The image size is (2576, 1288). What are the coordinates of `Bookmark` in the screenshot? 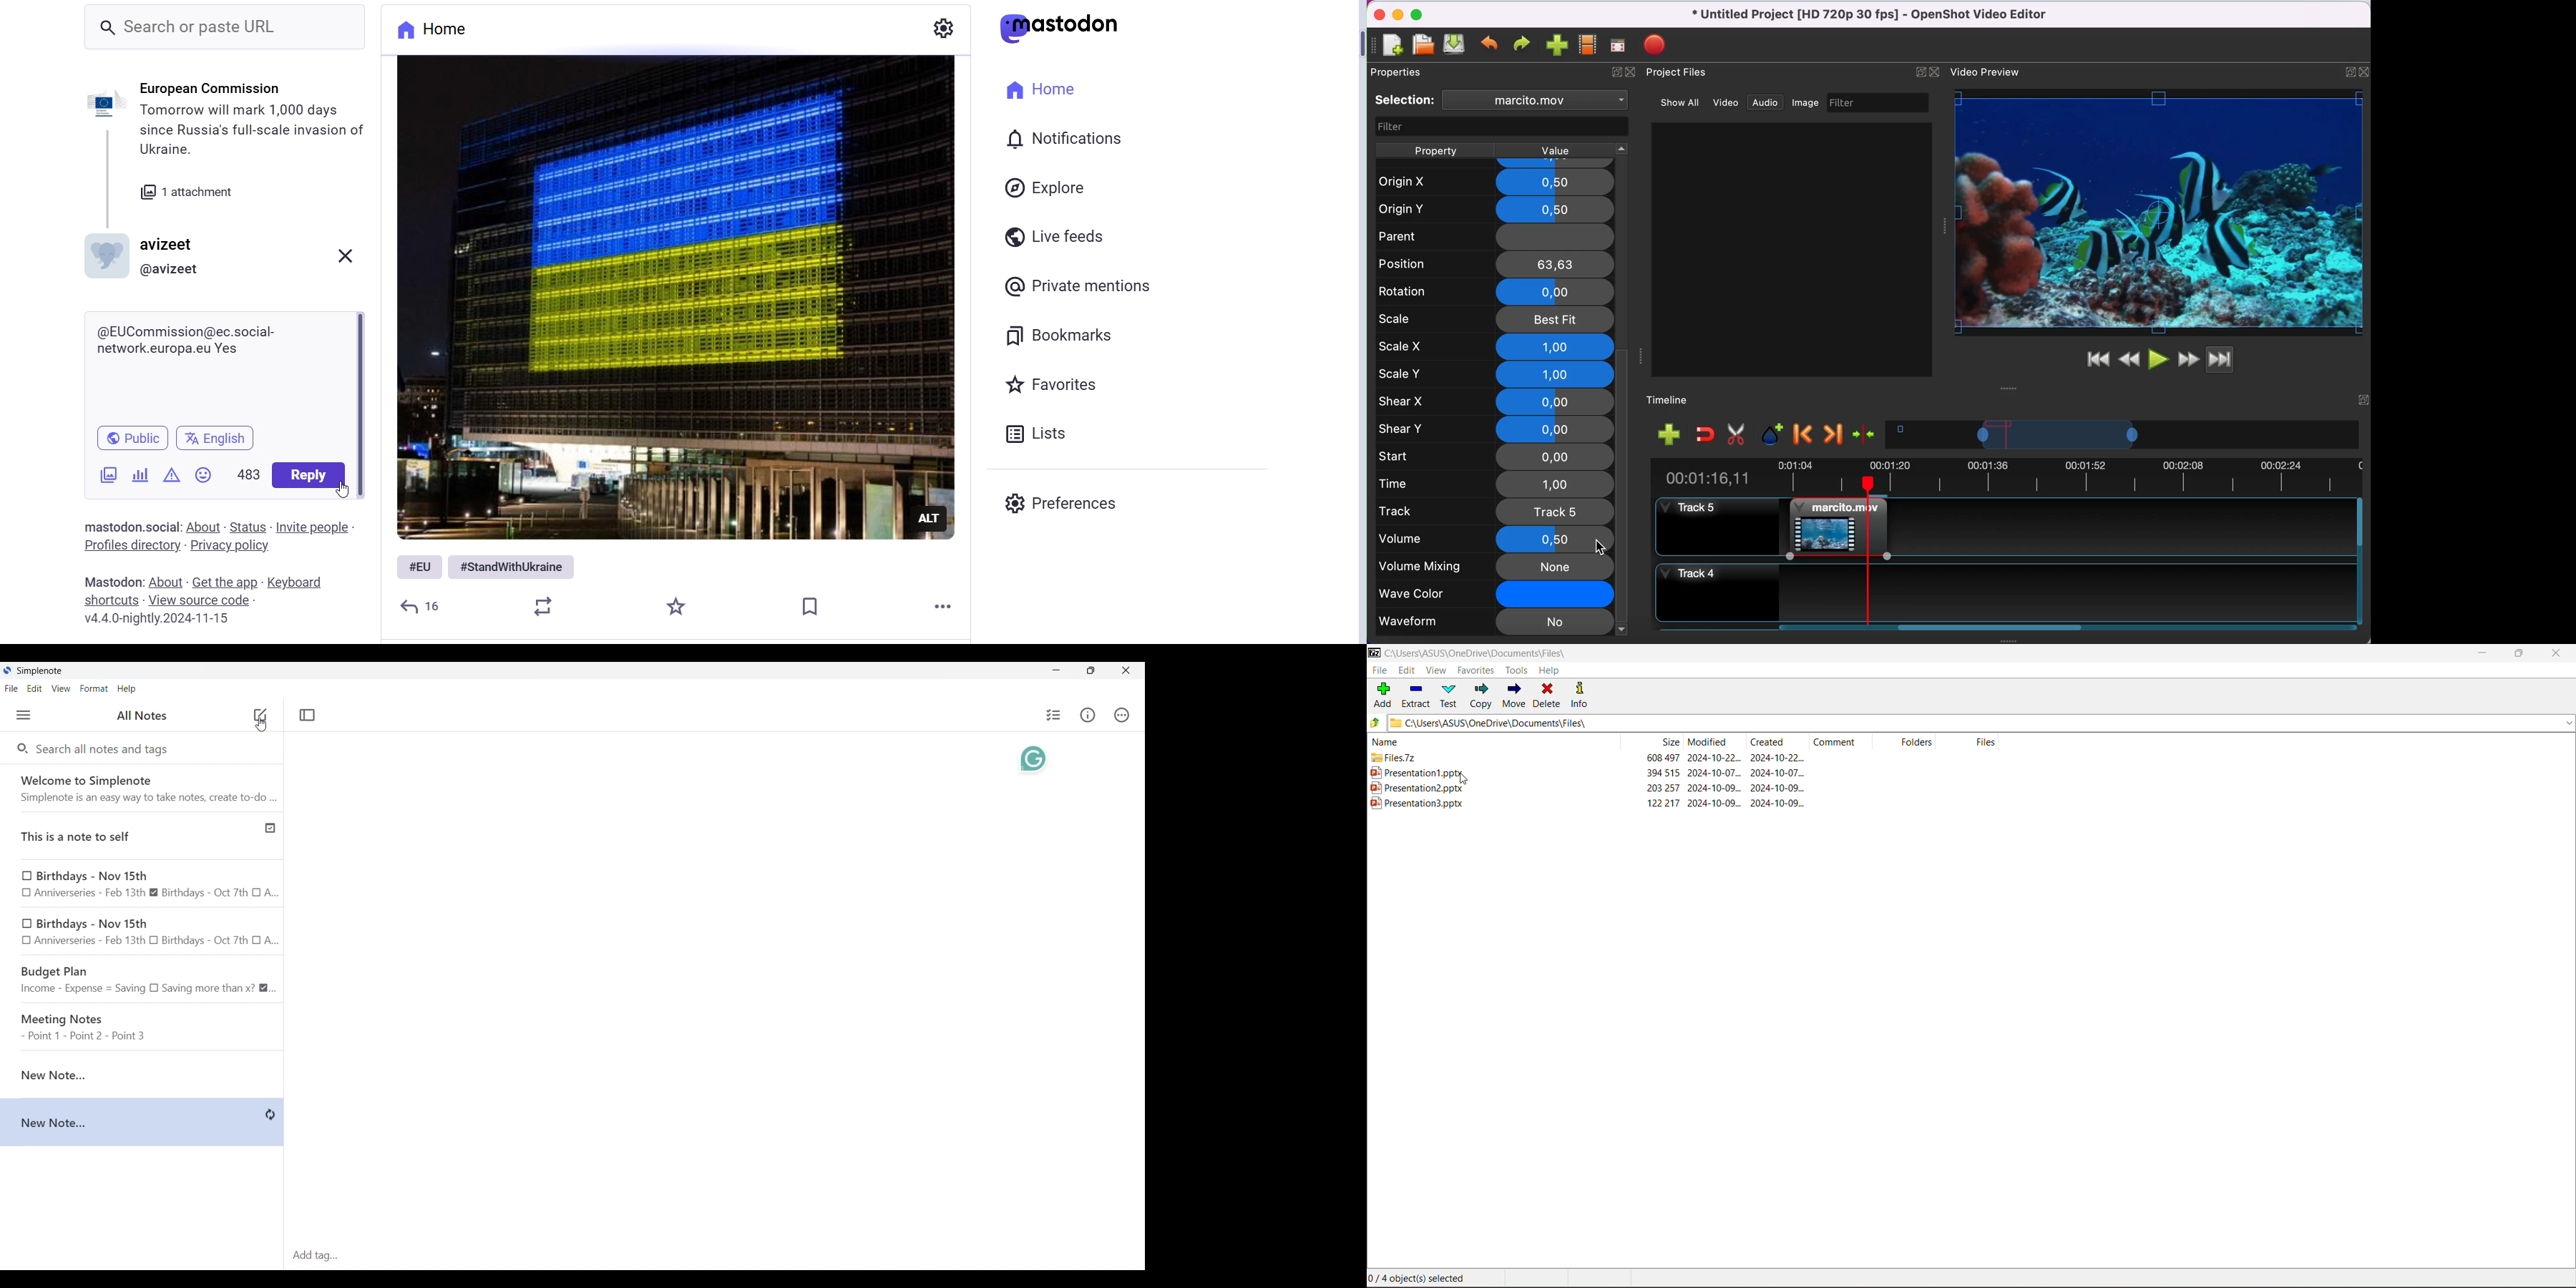 It's located at (811, 603).